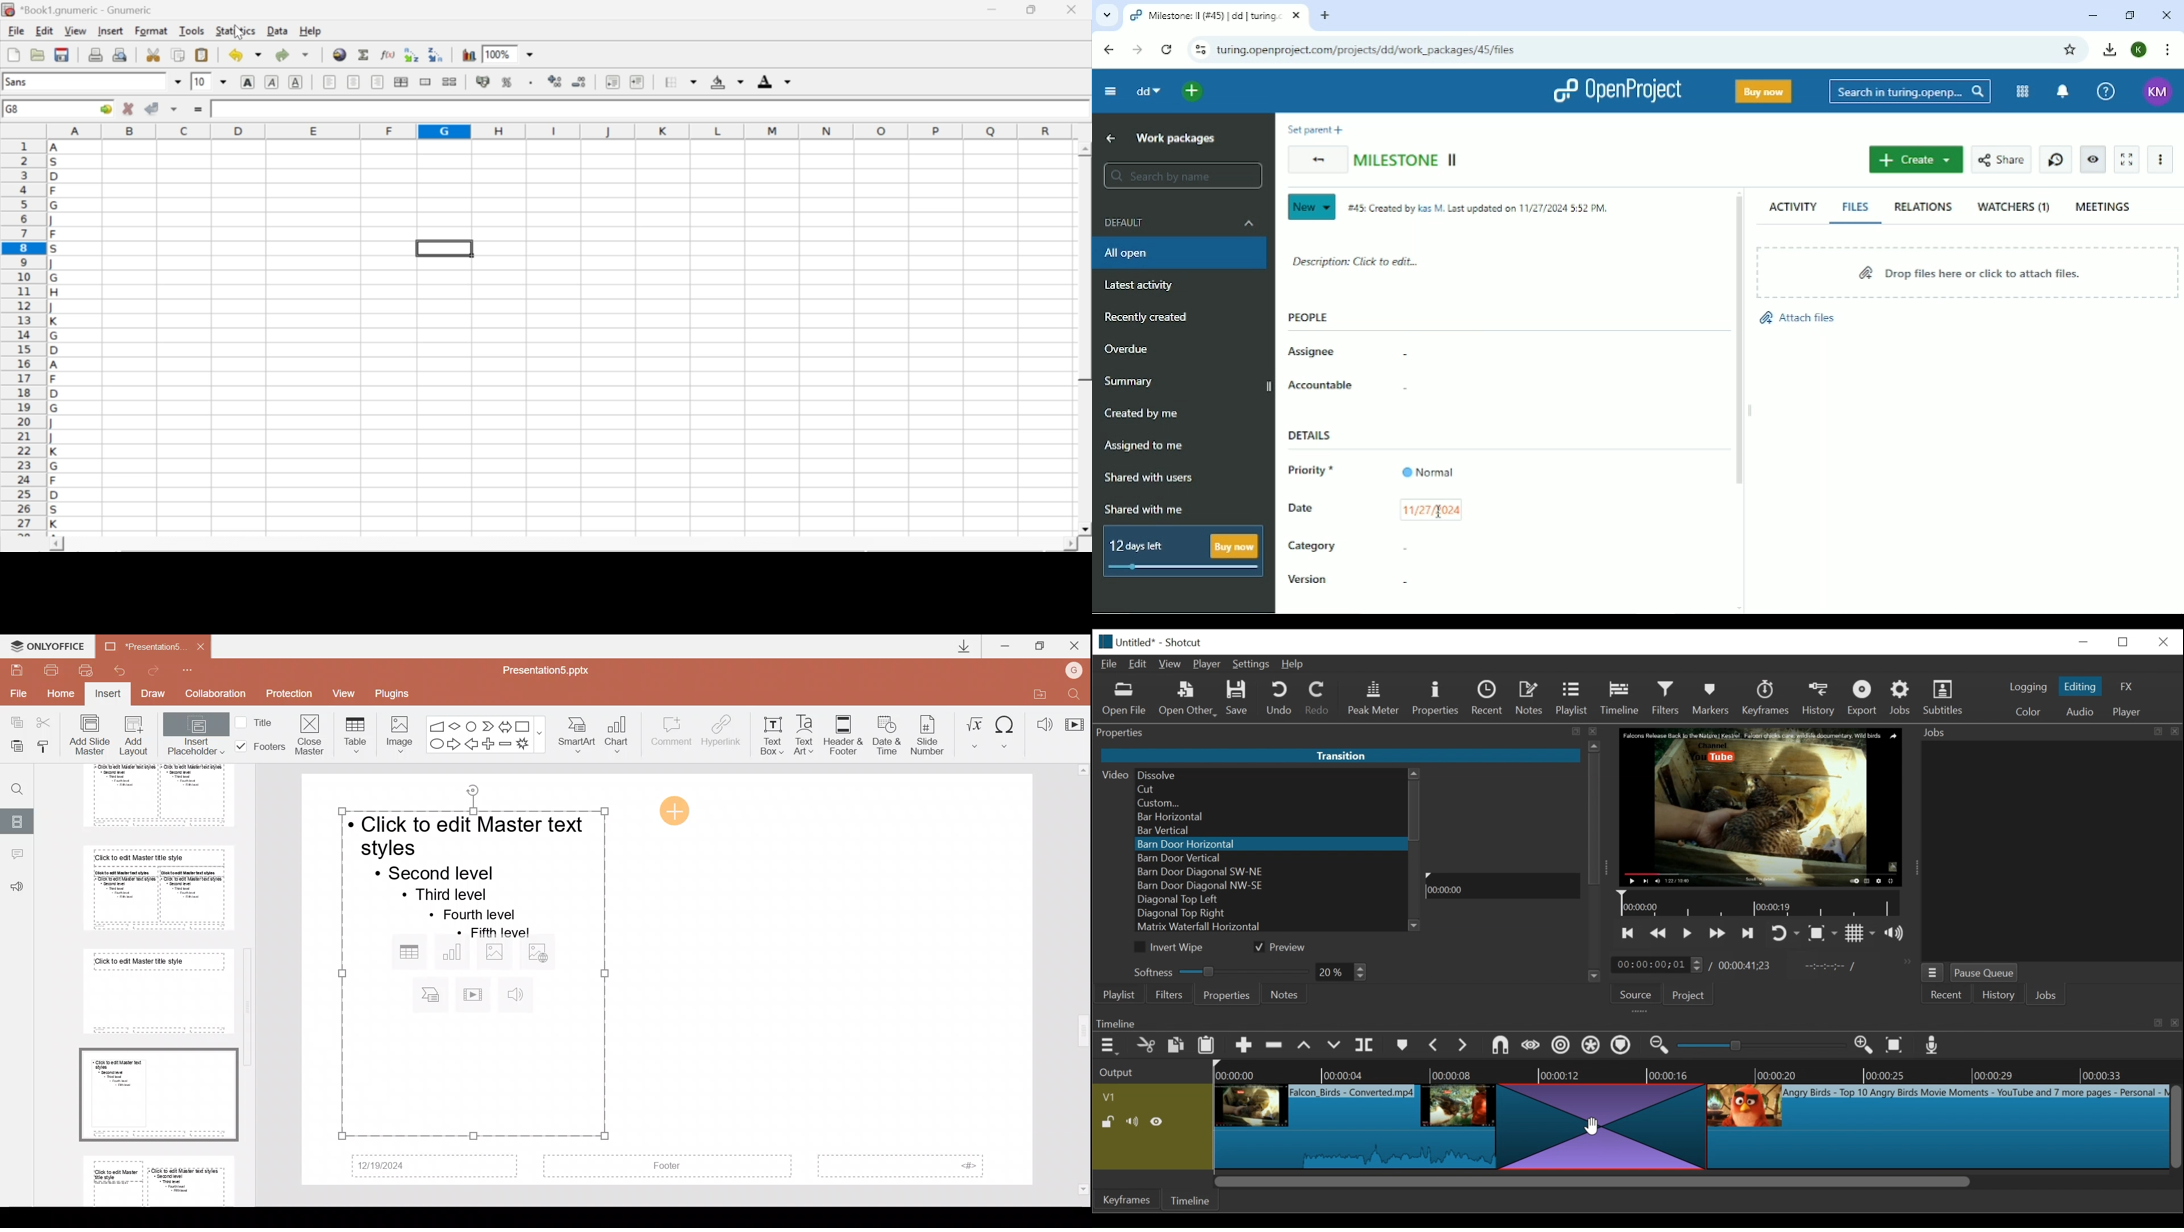 The image size is (2184, 1232). What do you see at coordinates (1944, 697) in the screenshot?
I see `Subtitles` at bounding box center [1944, 697].